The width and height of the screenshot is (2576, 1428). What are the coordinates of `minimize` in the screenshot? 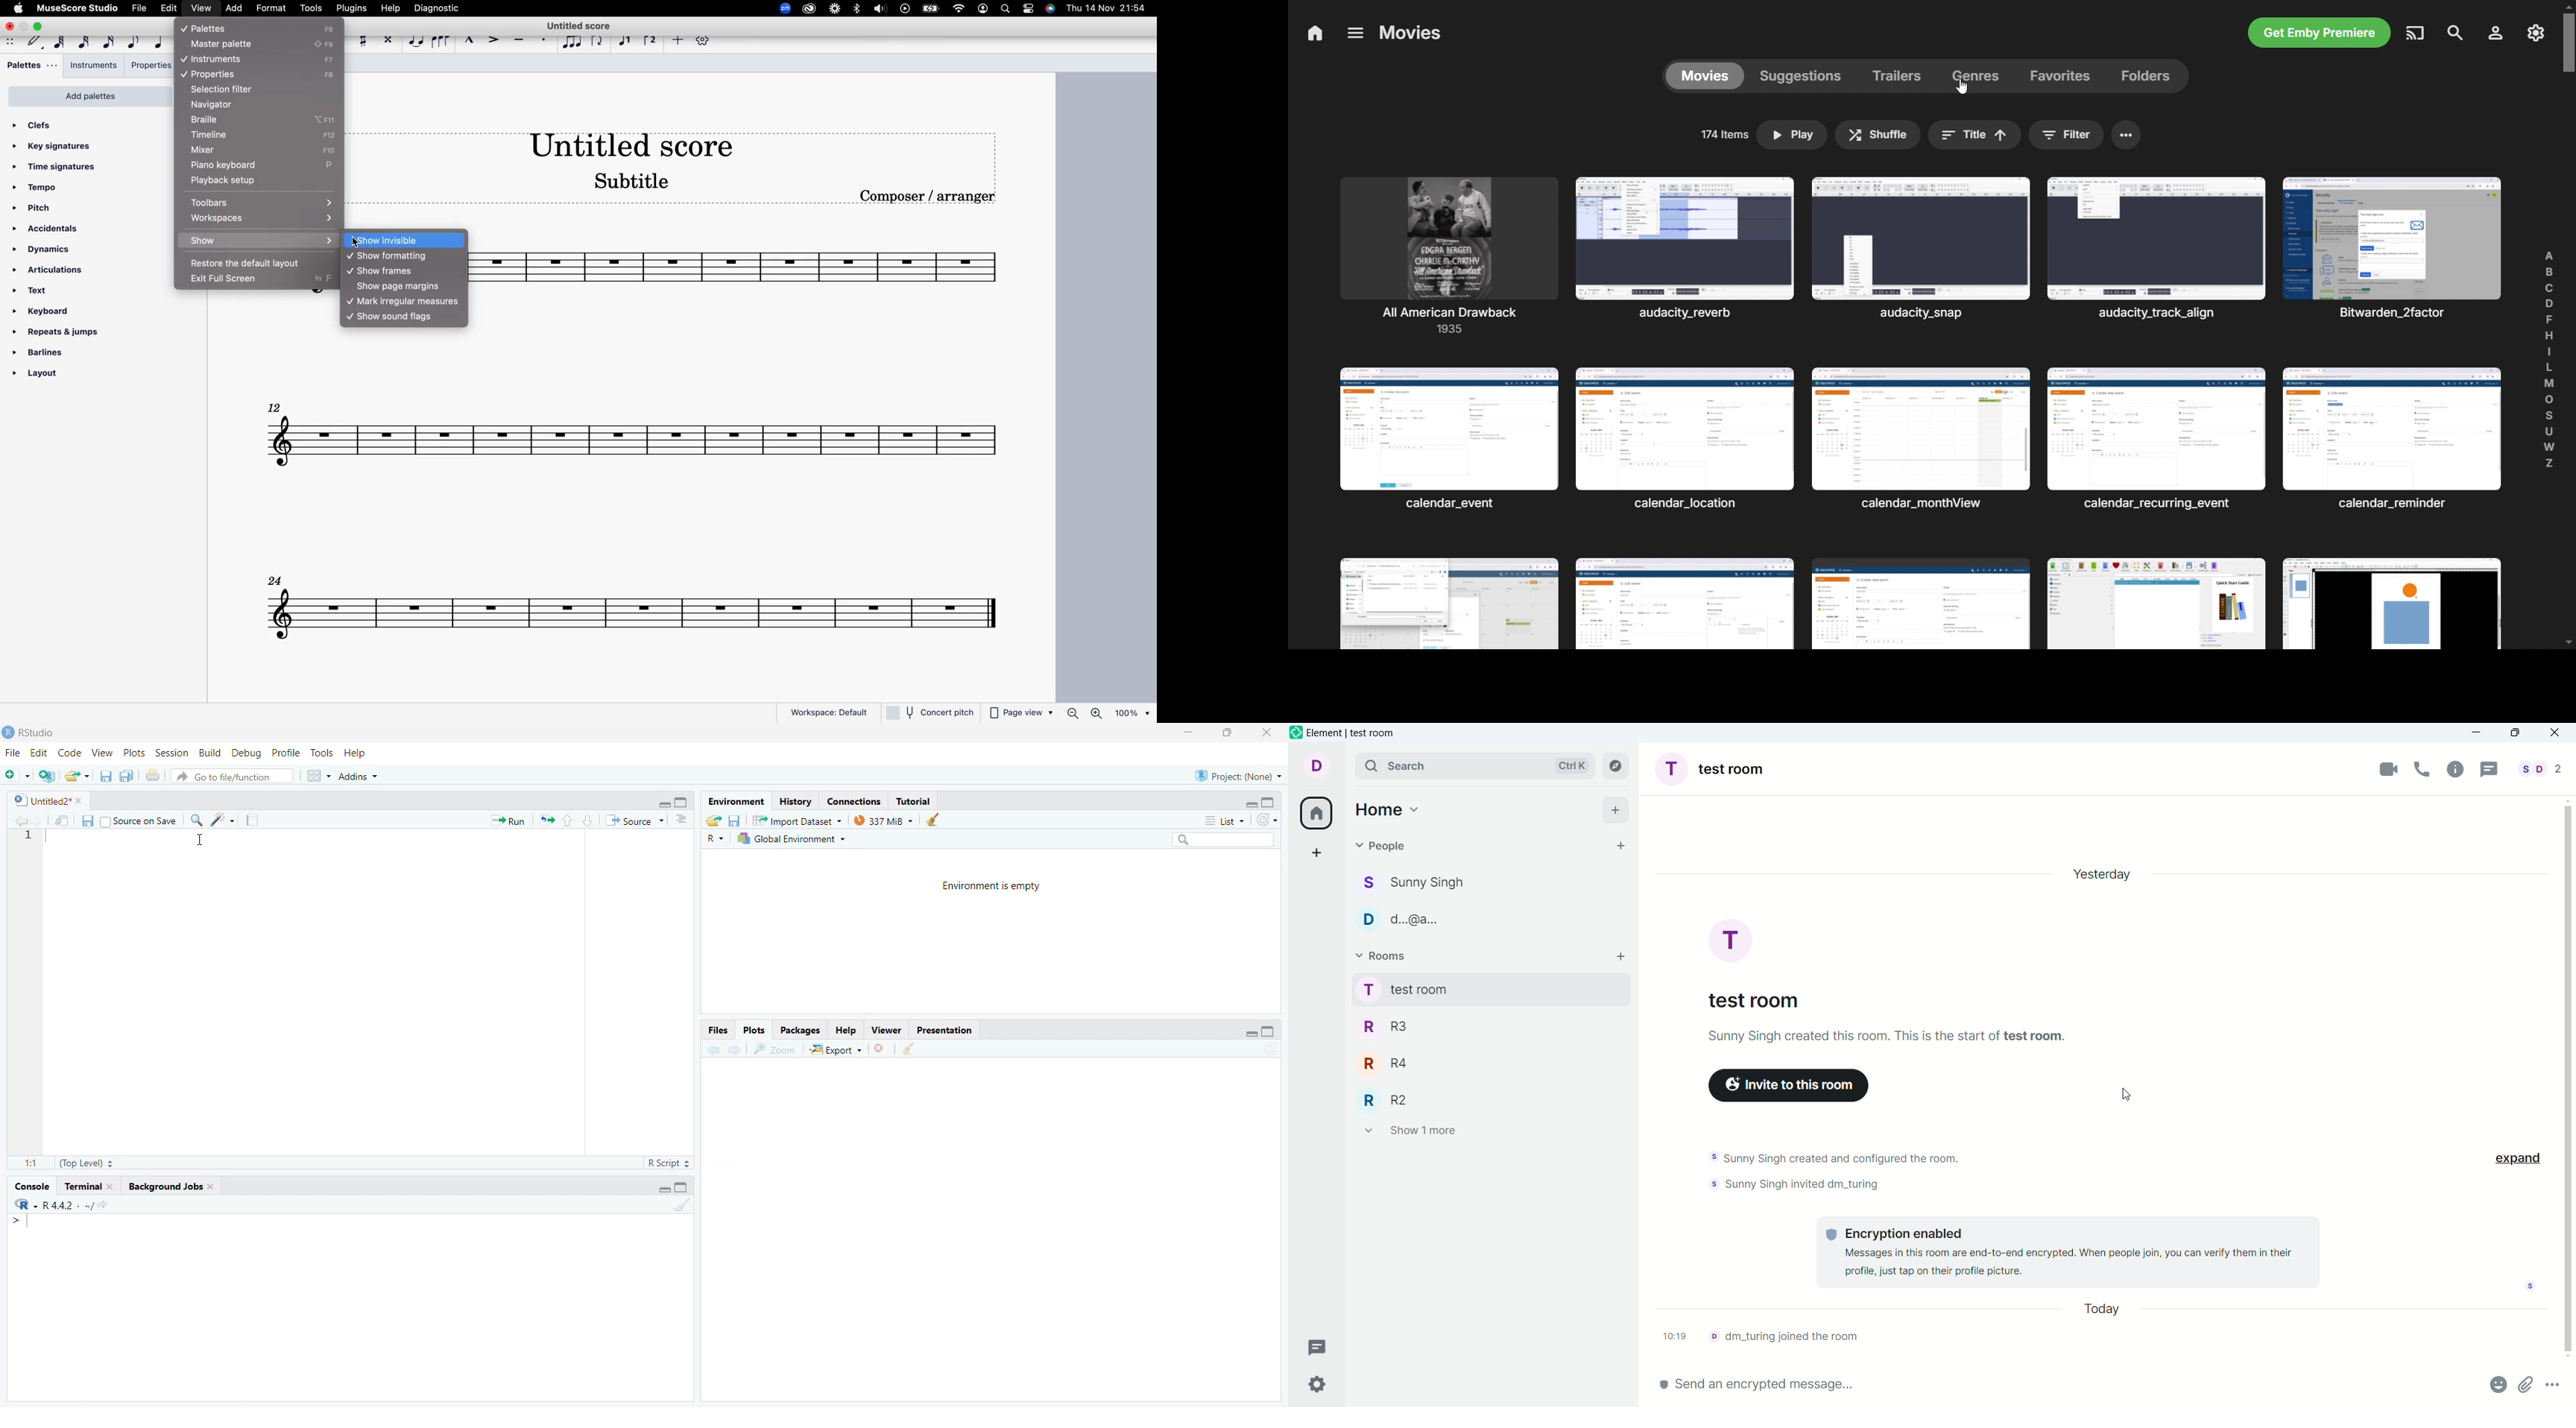 It's located at (1184, 733).